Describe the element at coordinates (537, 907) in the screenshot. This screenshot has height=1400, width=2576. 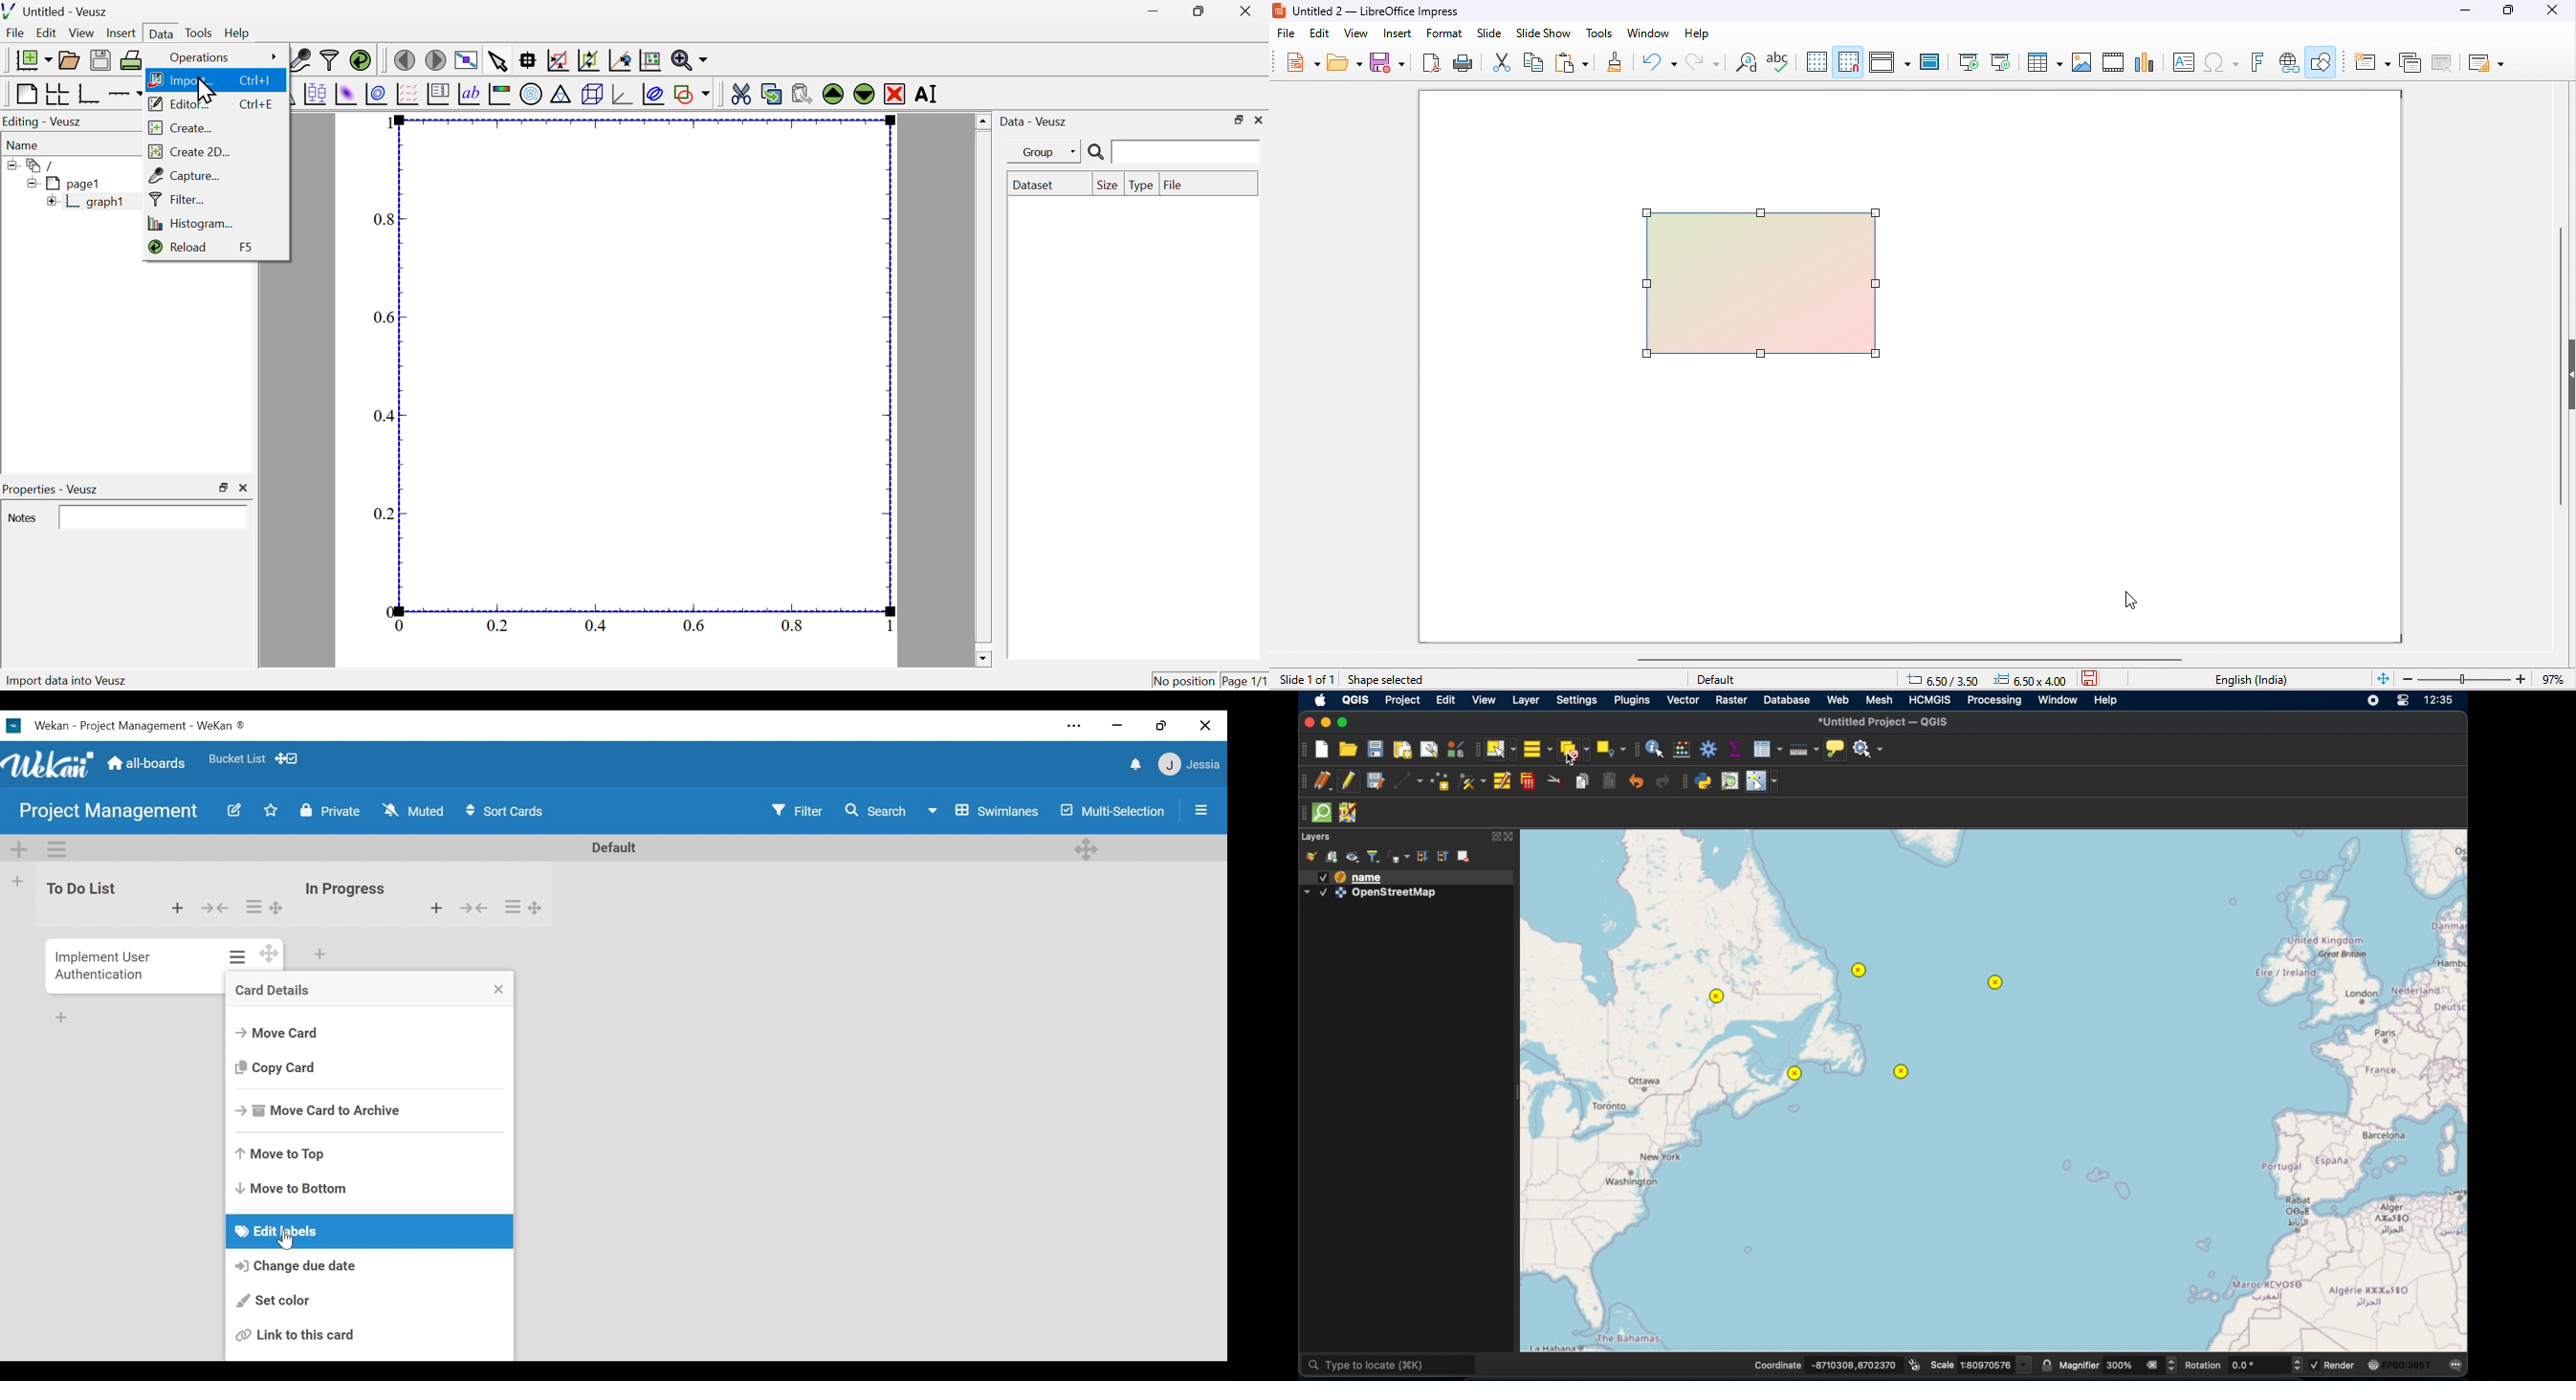
I see `desktop drag handles` at that location.